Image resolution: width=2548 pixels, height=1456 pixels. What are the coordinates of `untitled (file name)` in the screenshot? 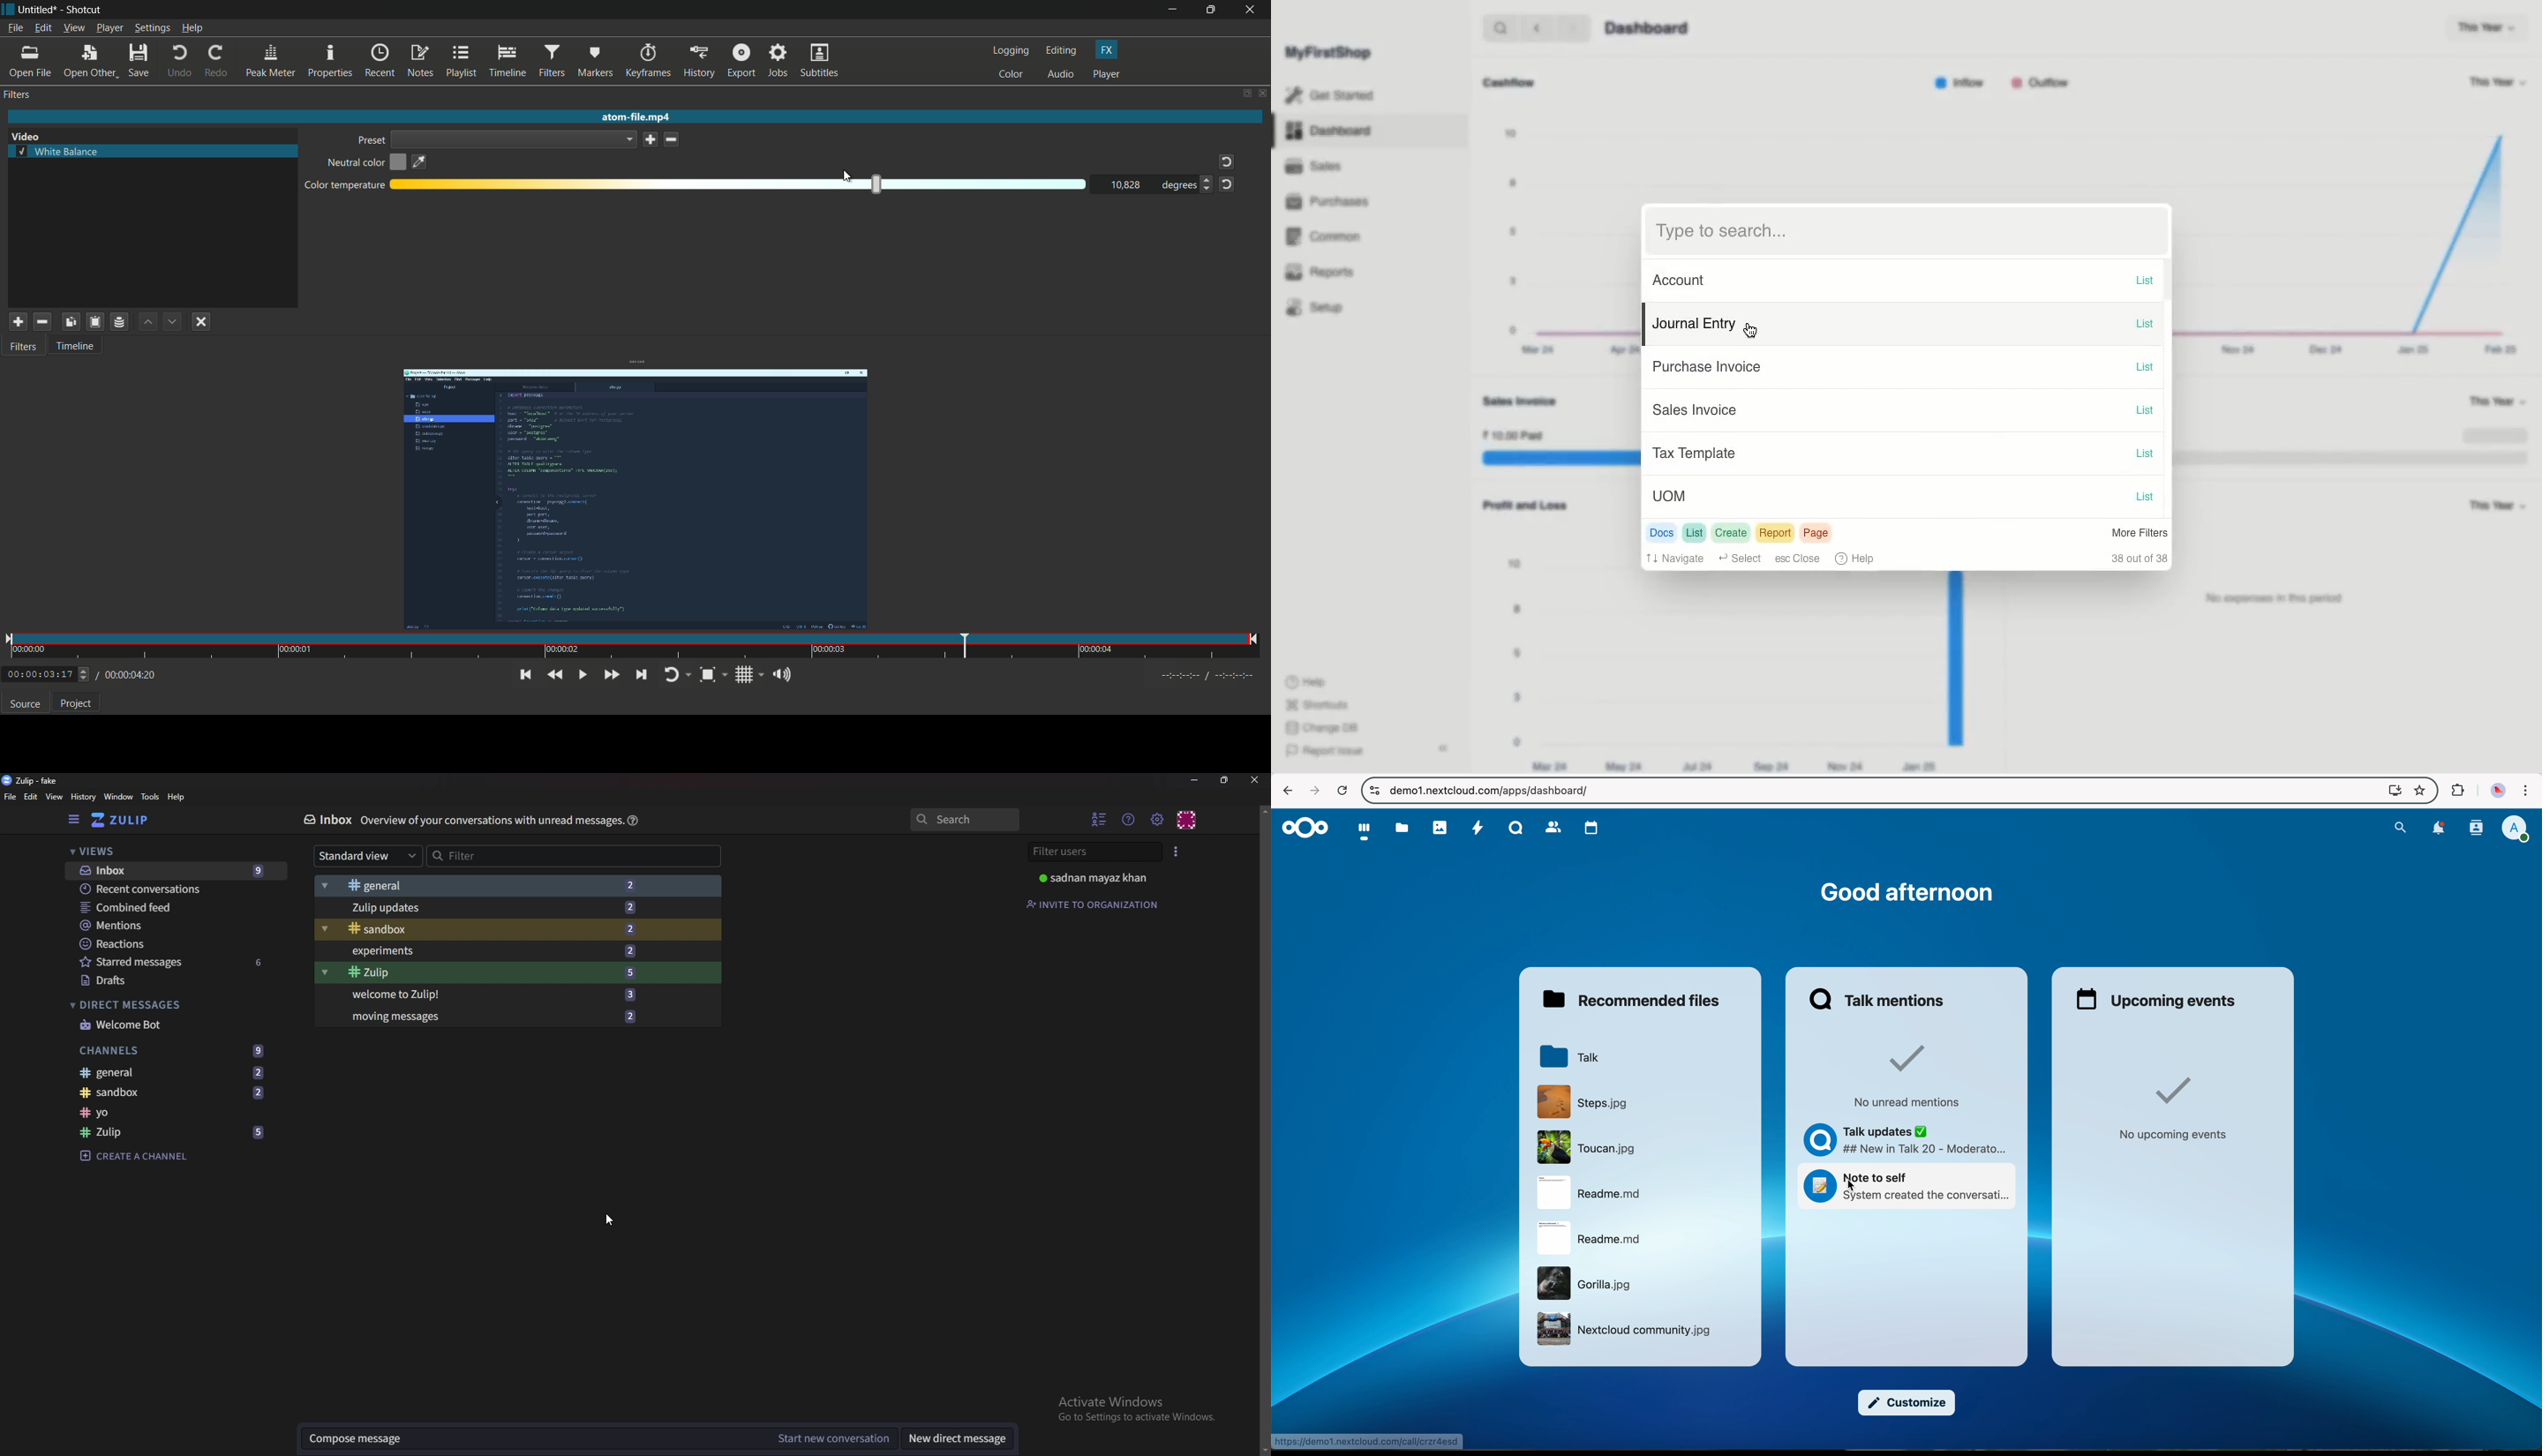 It's located at (38, 10).